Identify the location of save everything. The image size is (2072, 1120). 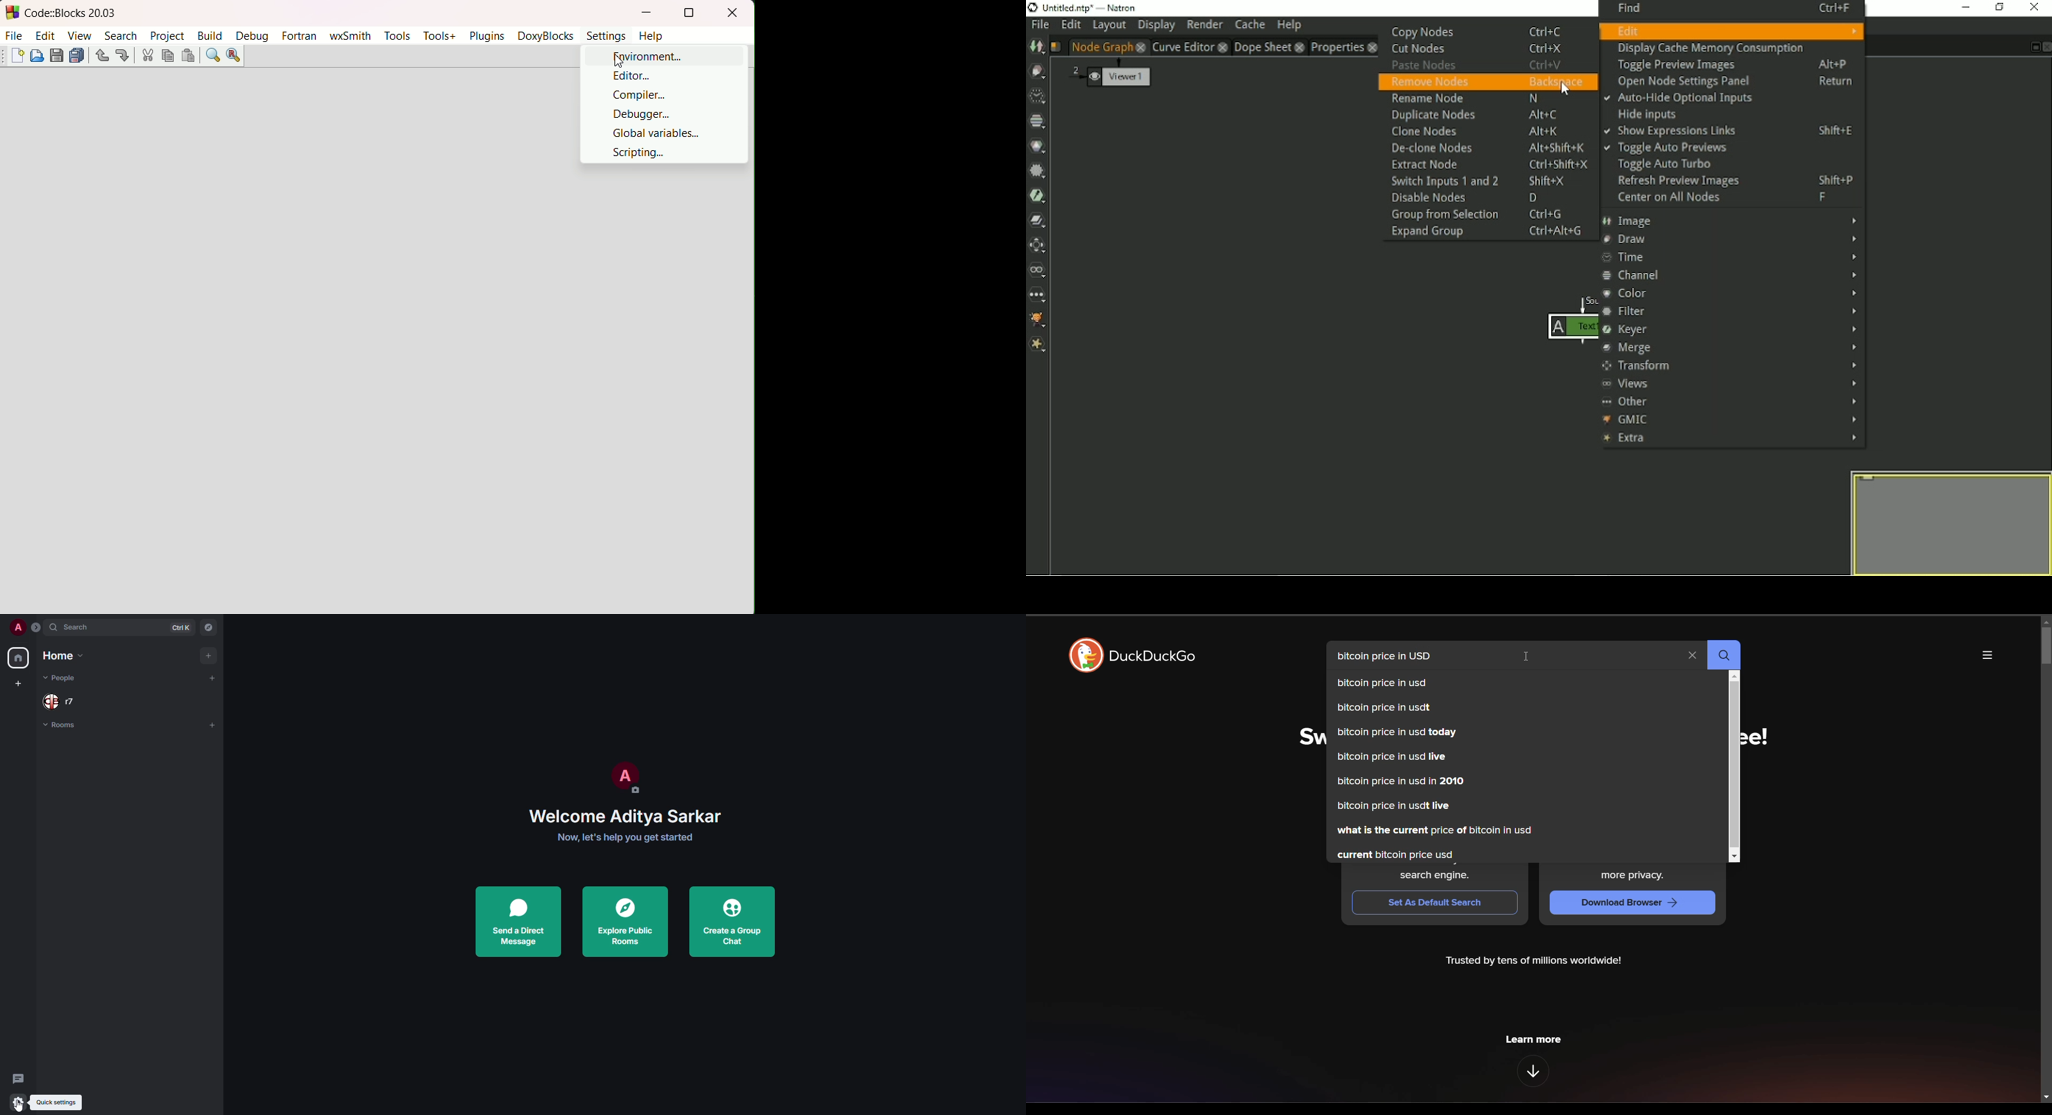
(77, 55).